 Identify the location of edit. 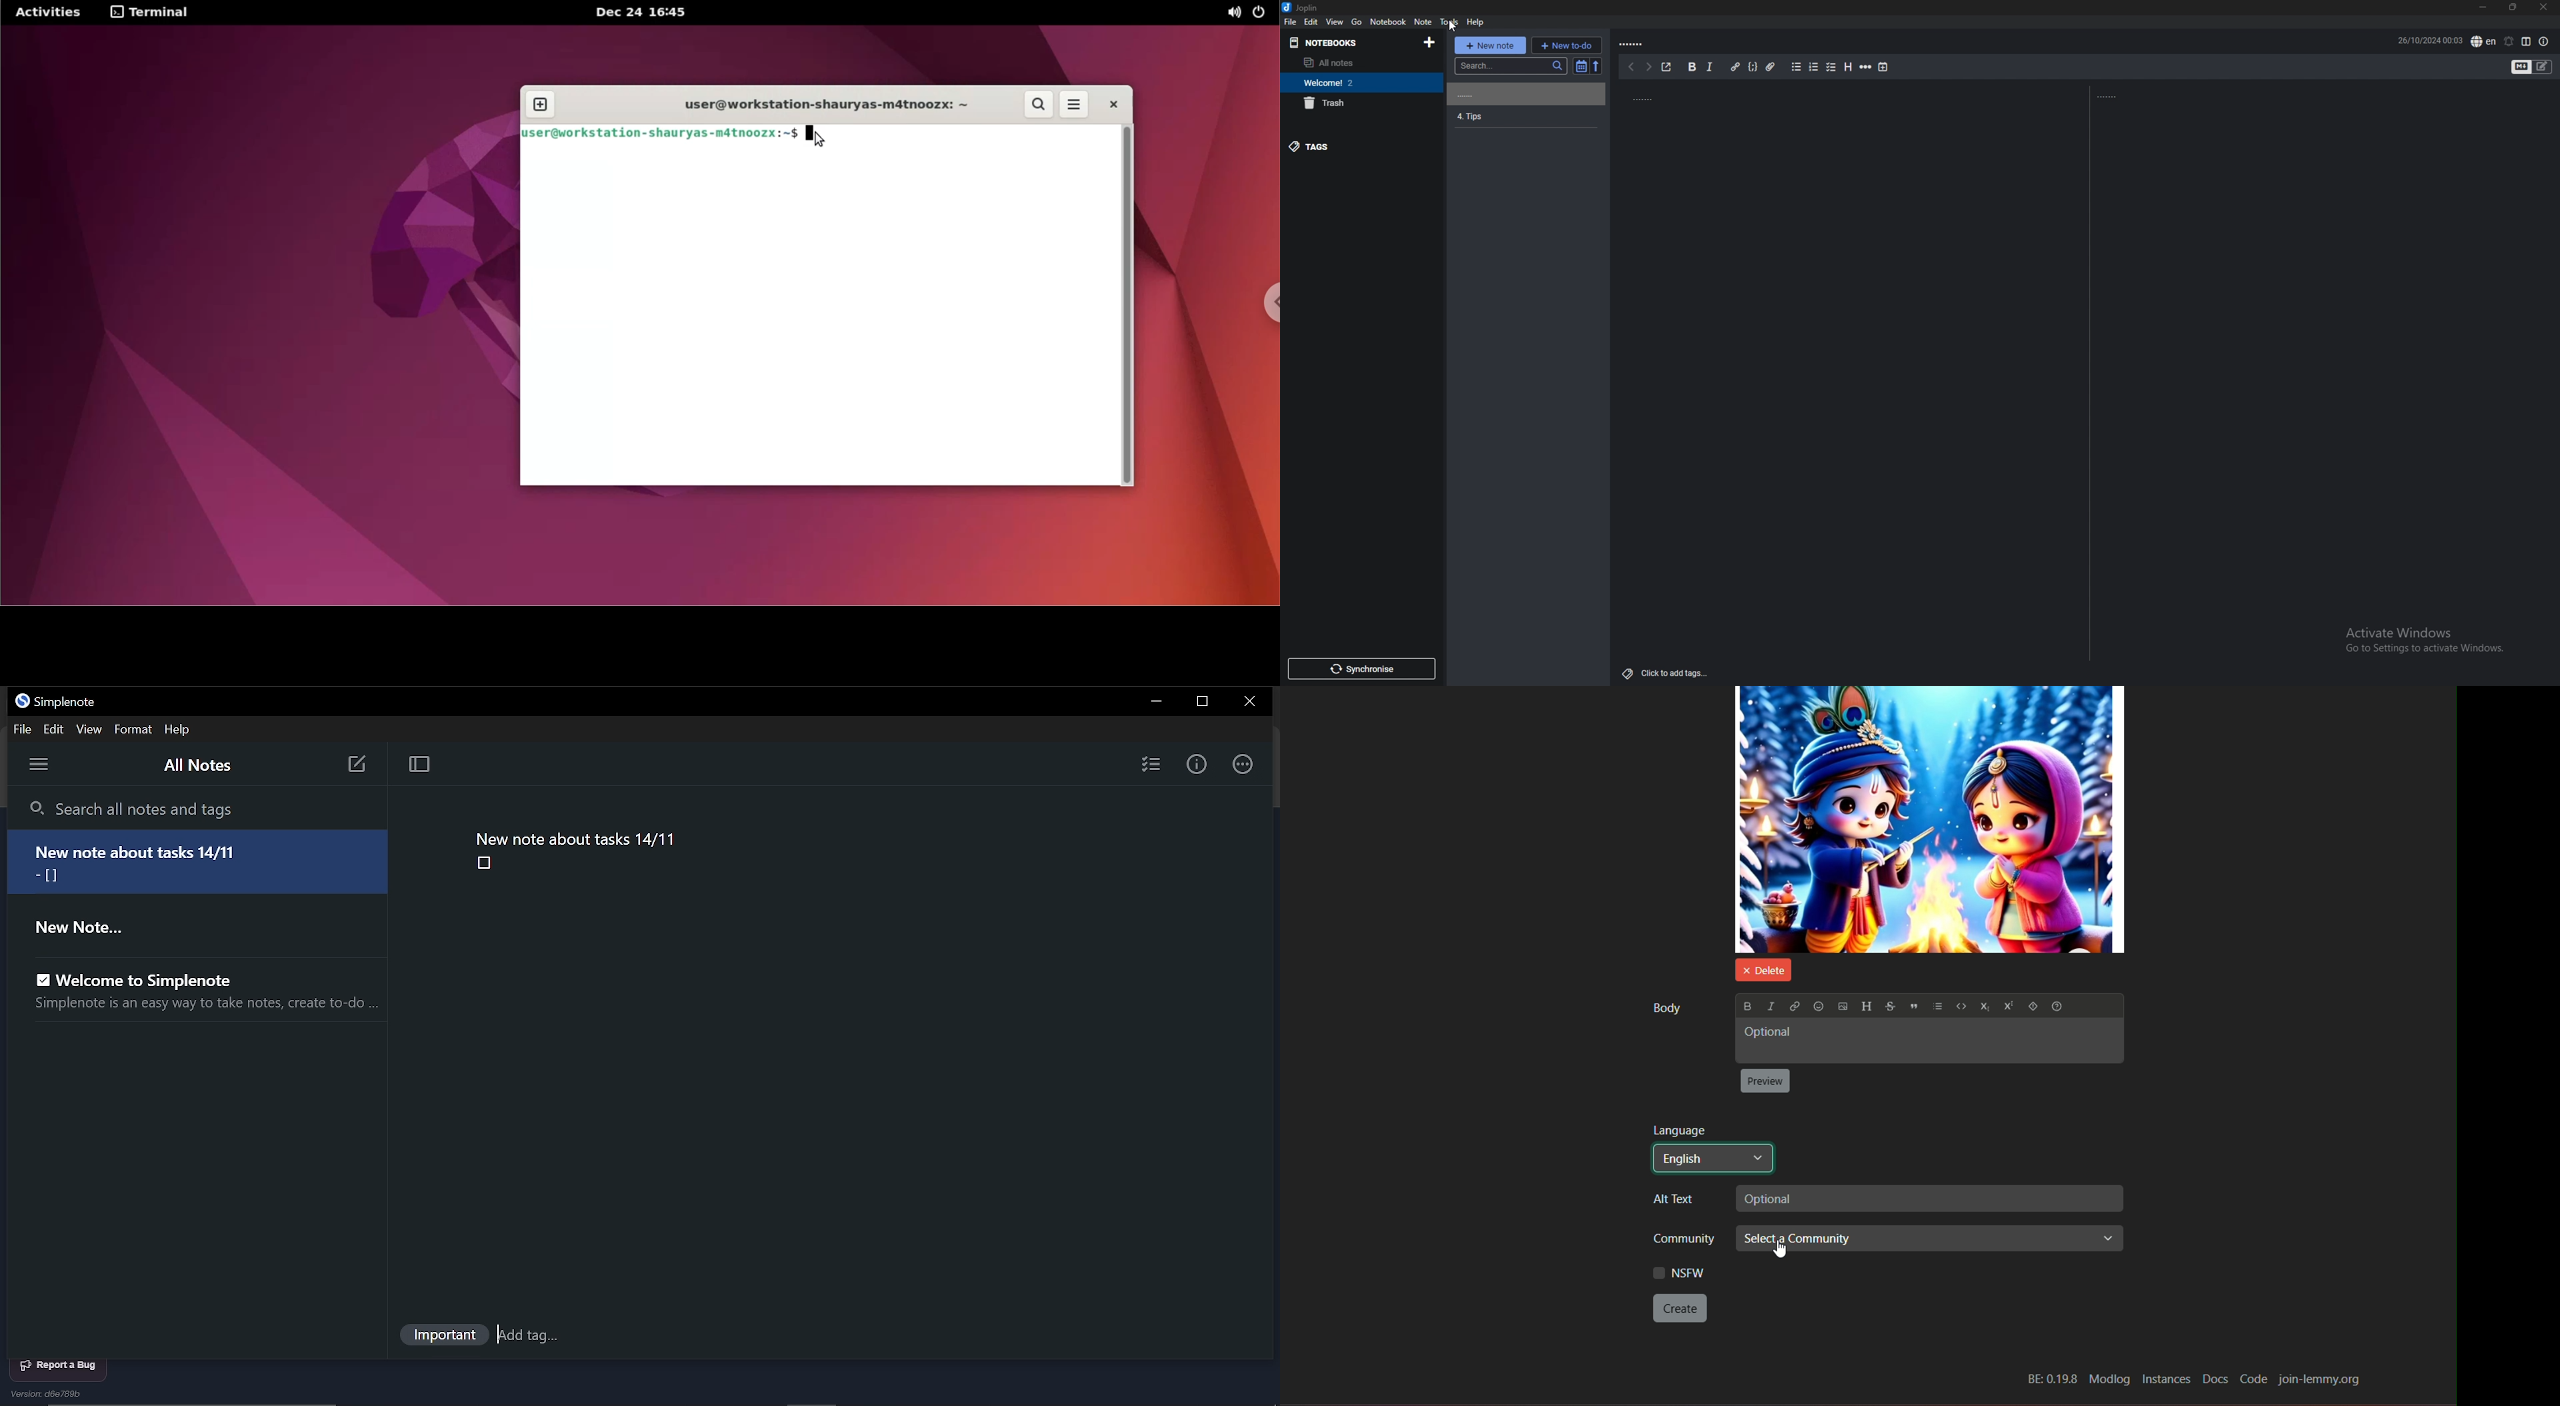
(1311, 21).